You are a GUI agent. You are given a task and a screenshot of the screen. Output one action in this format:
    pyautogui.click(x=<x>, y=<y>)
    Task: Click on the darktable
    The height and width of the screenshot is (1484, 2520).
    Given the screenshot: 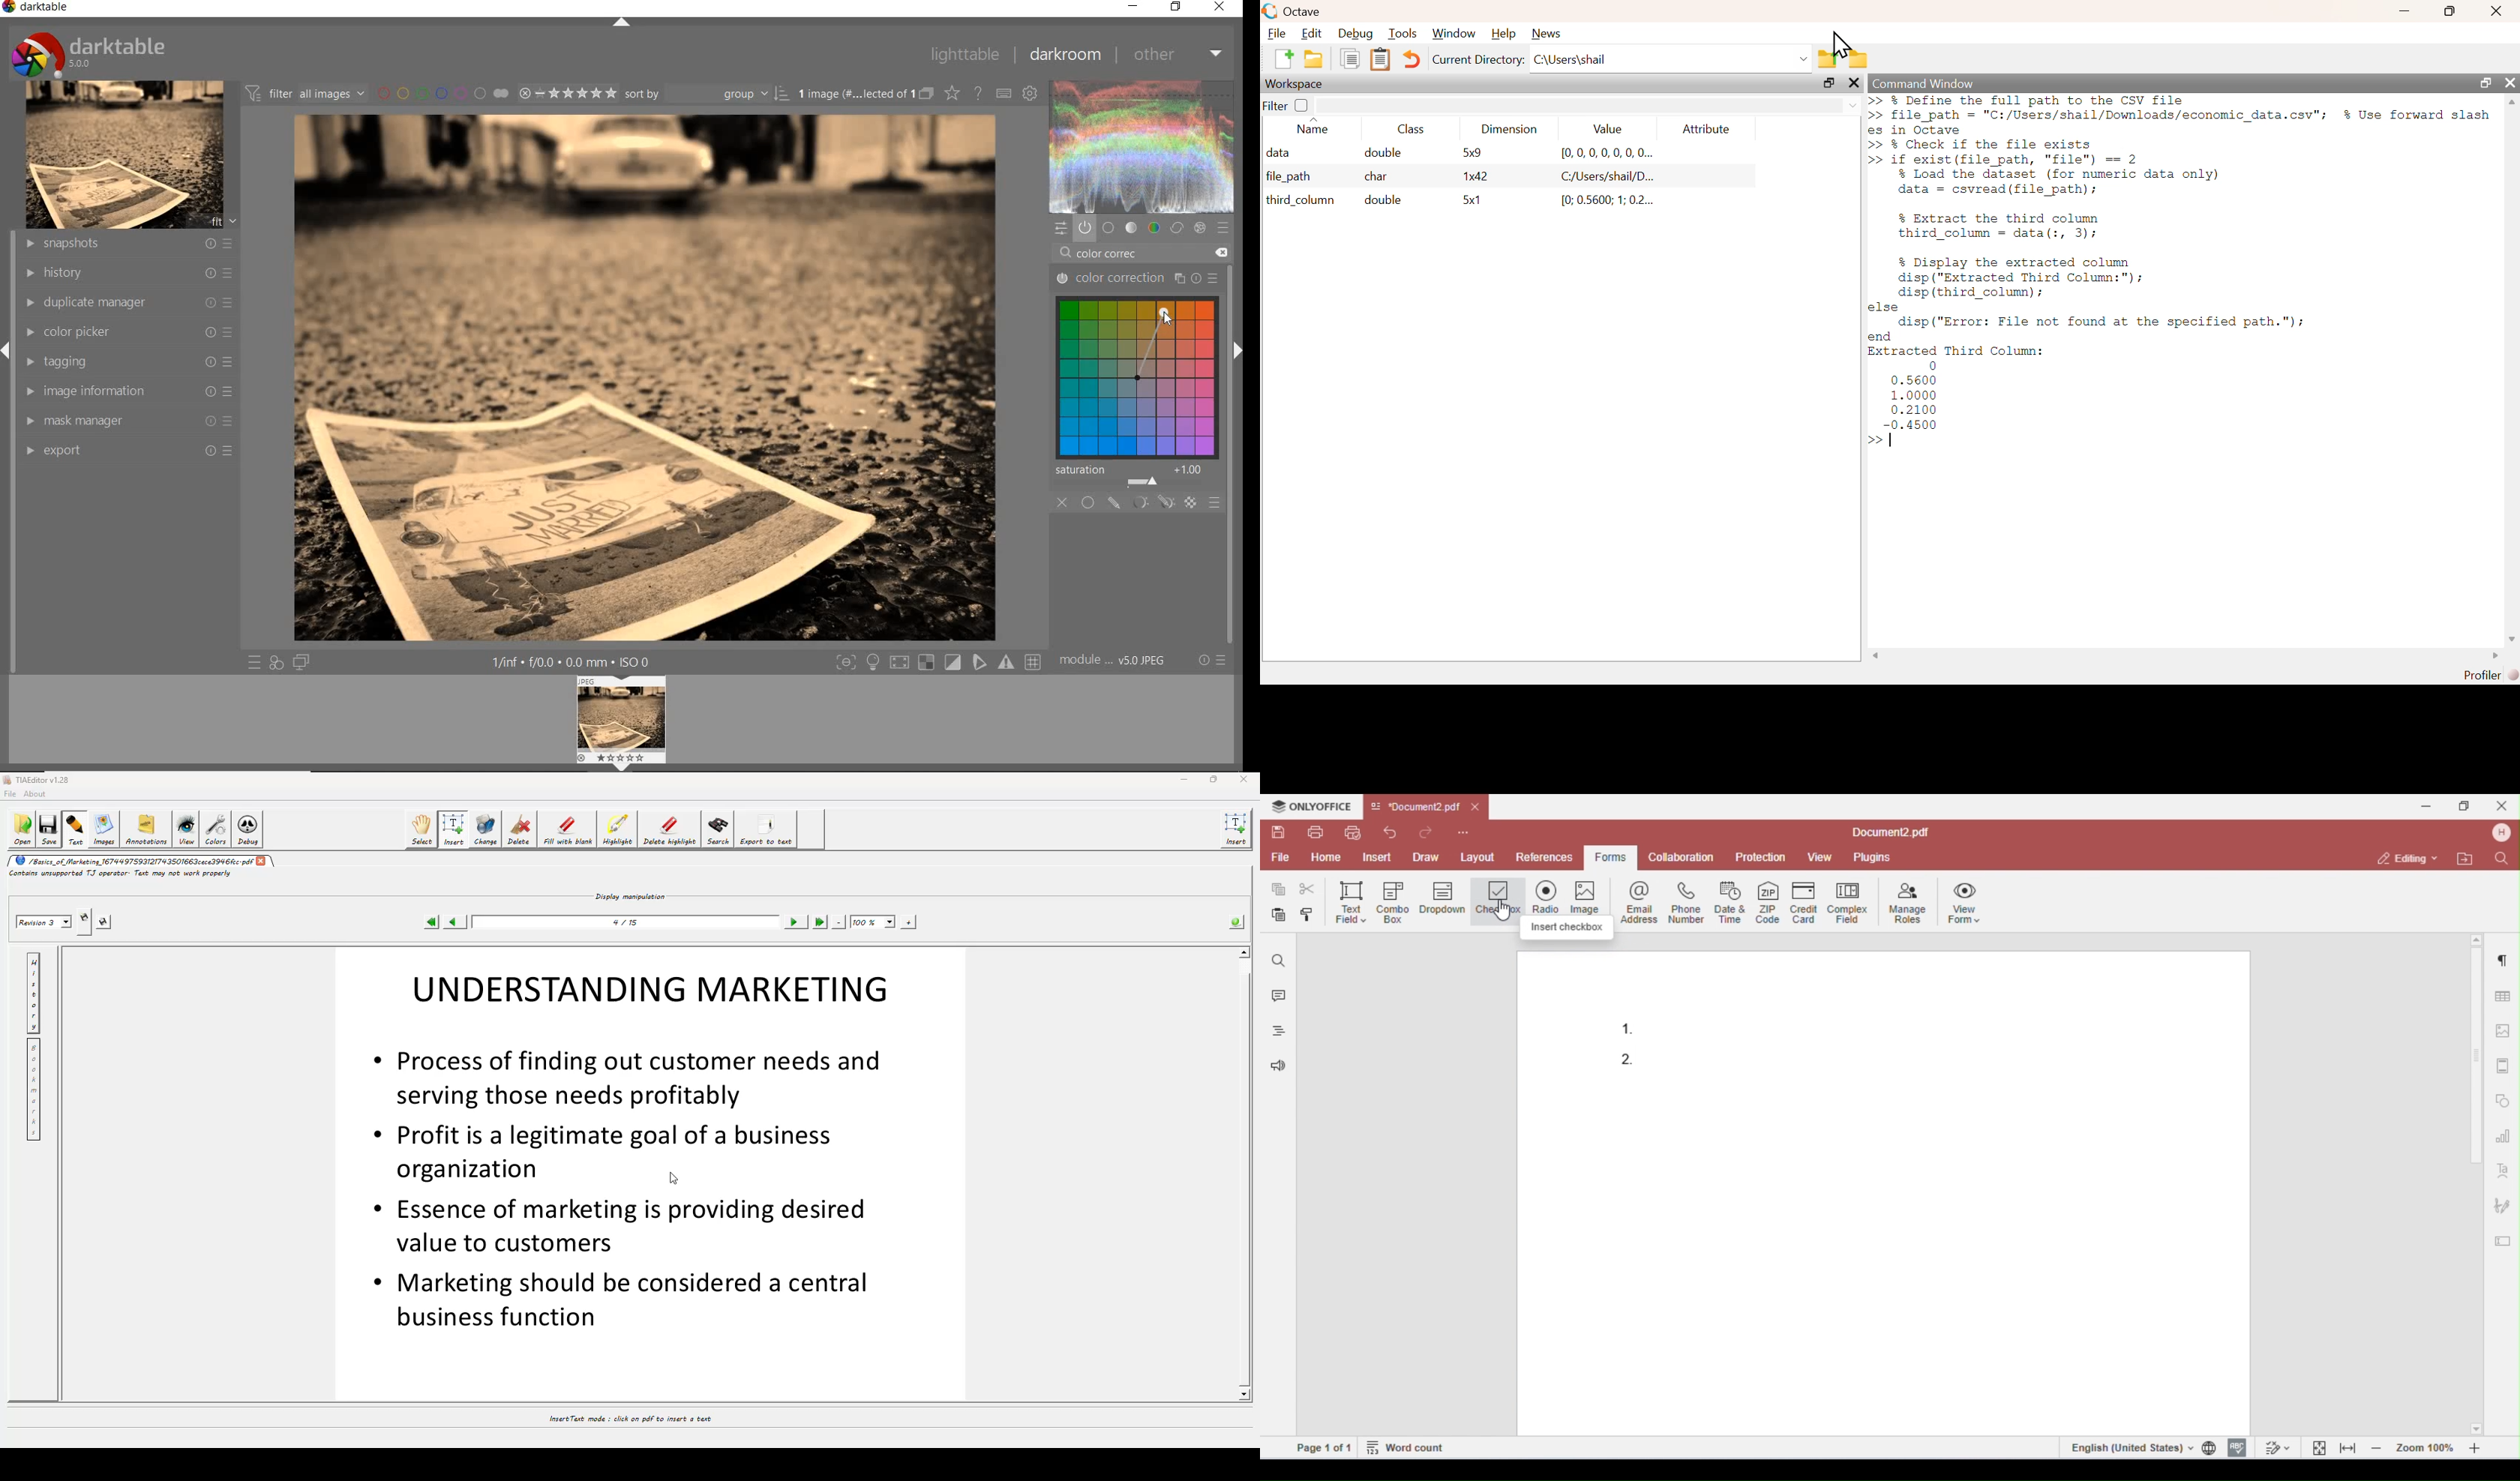 What is the action you would take?
    pyautogui.click(x=90, y=53)
    